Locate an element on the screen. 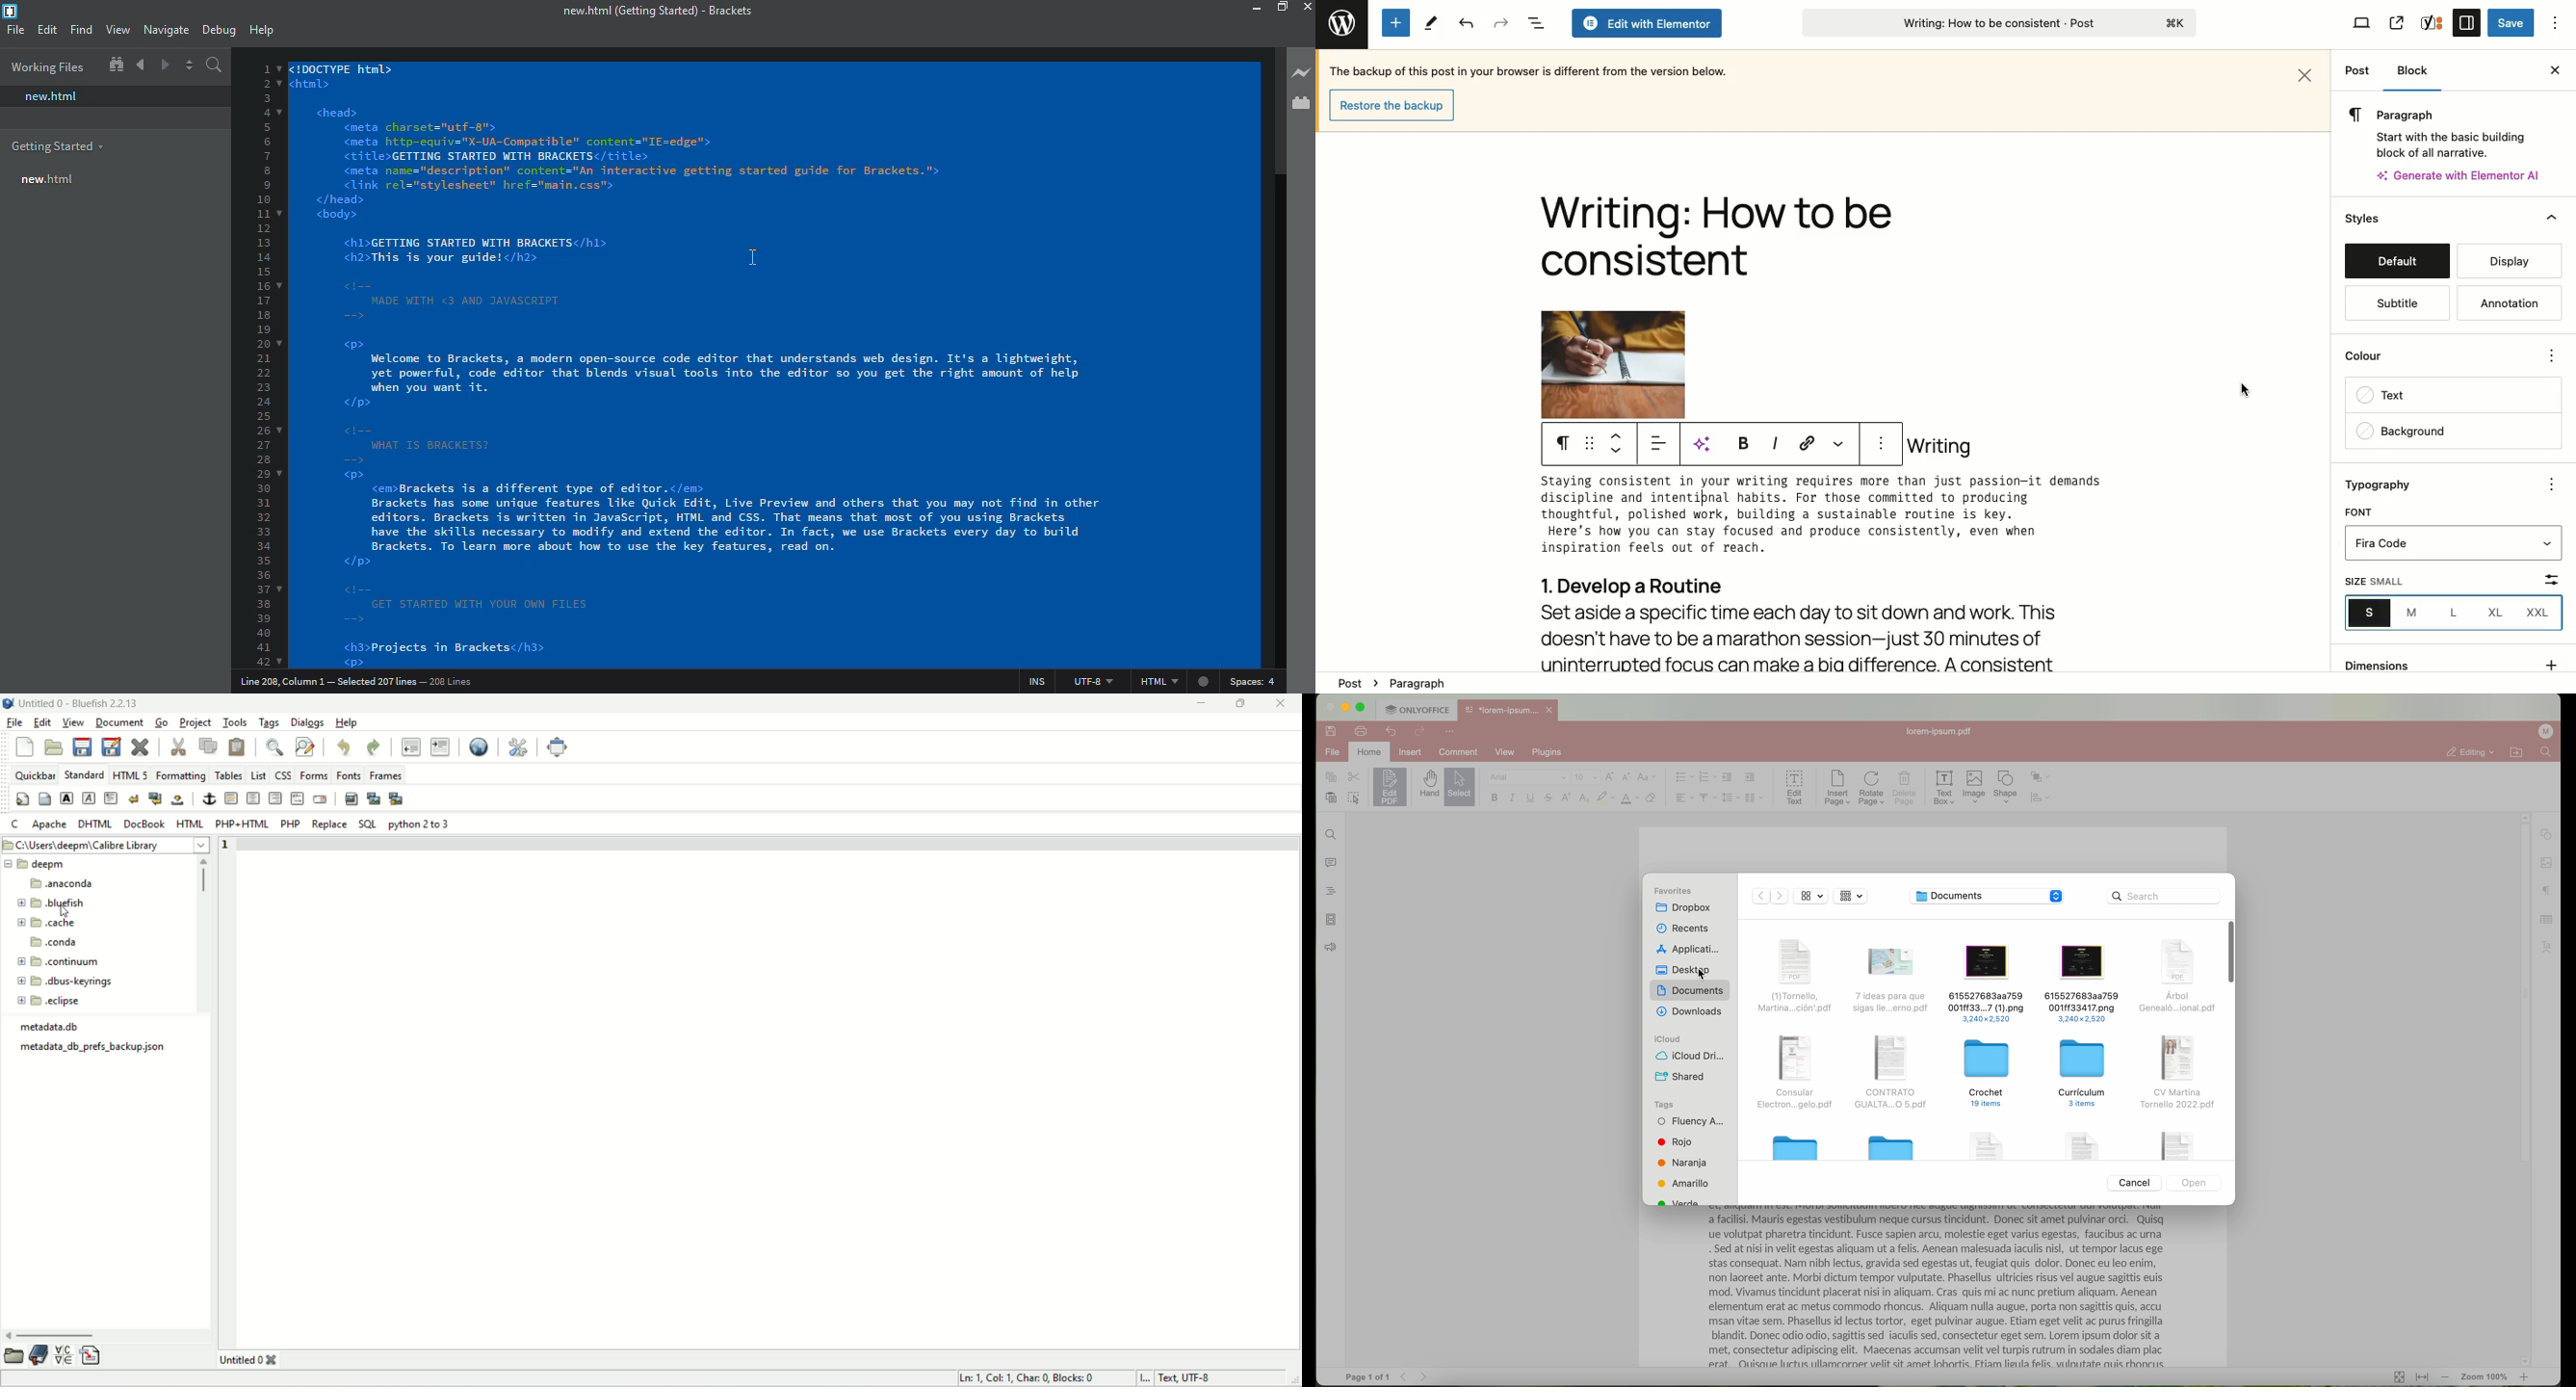  line spacing is located at coordinates (1731, 798).